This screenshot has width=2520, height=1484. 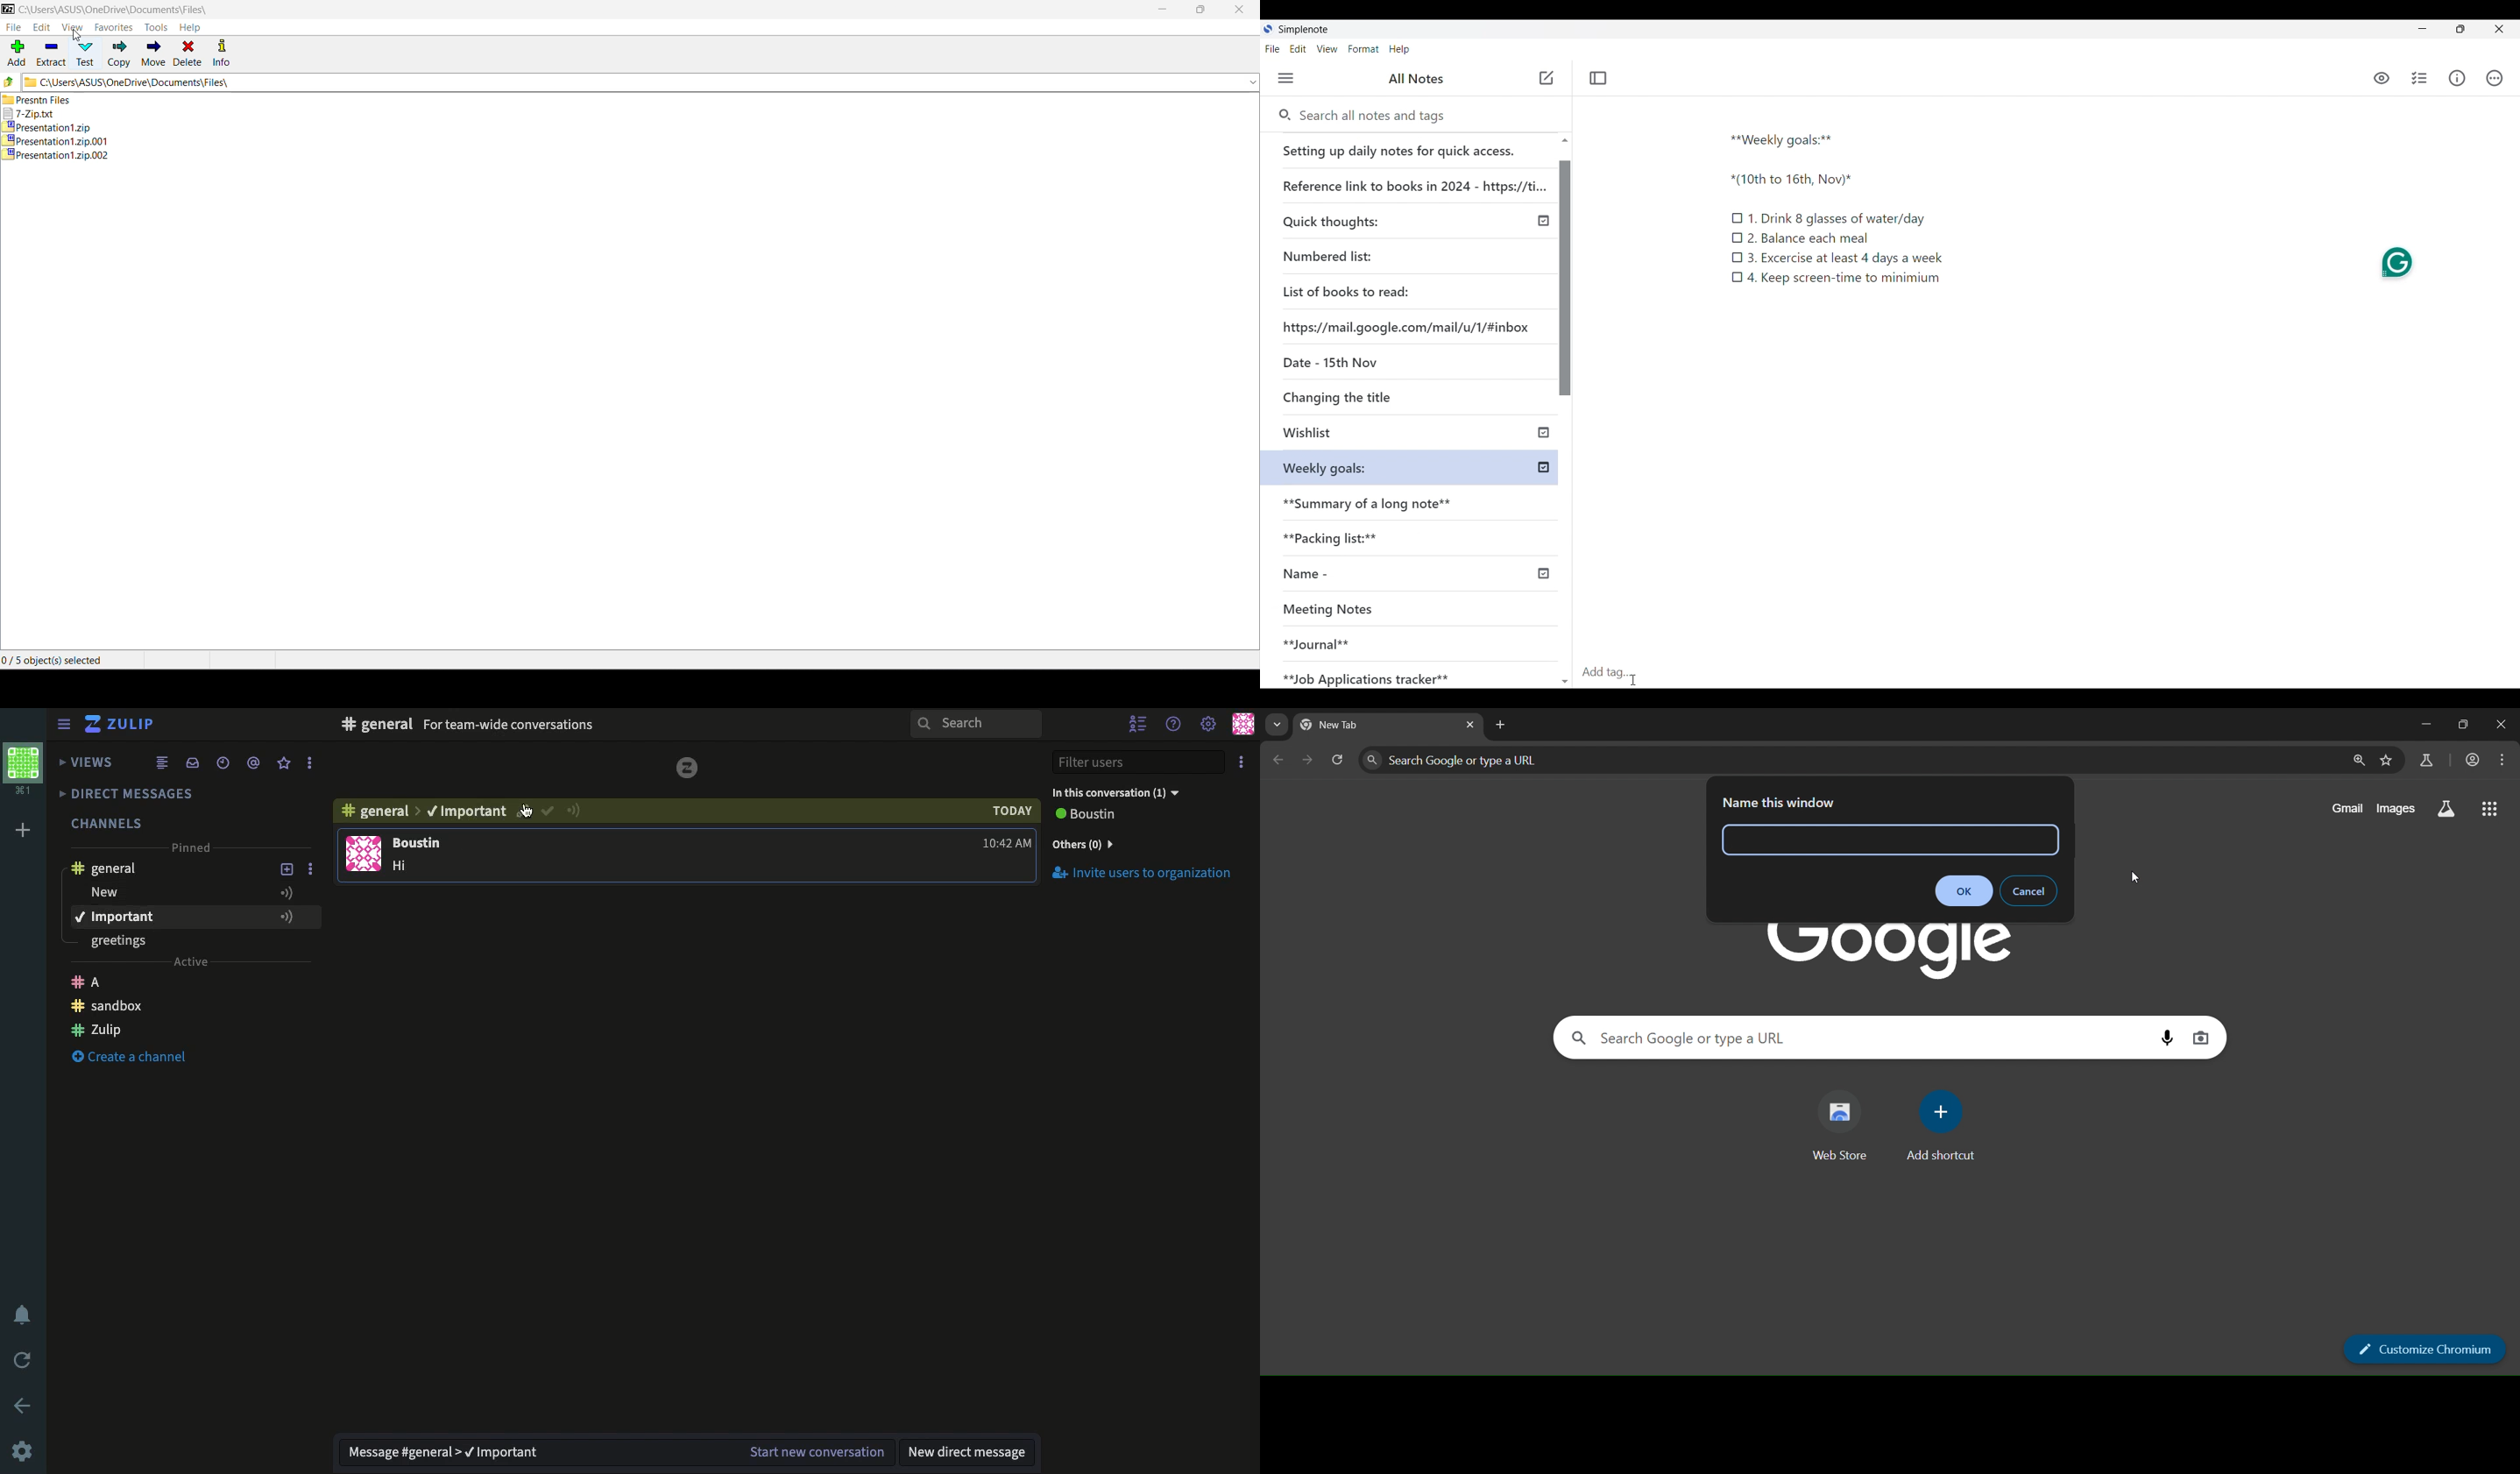 What do you see at coordinates (2344, 810) in the screenshot?
I see `gmail` at bounding box center [2344, 810].